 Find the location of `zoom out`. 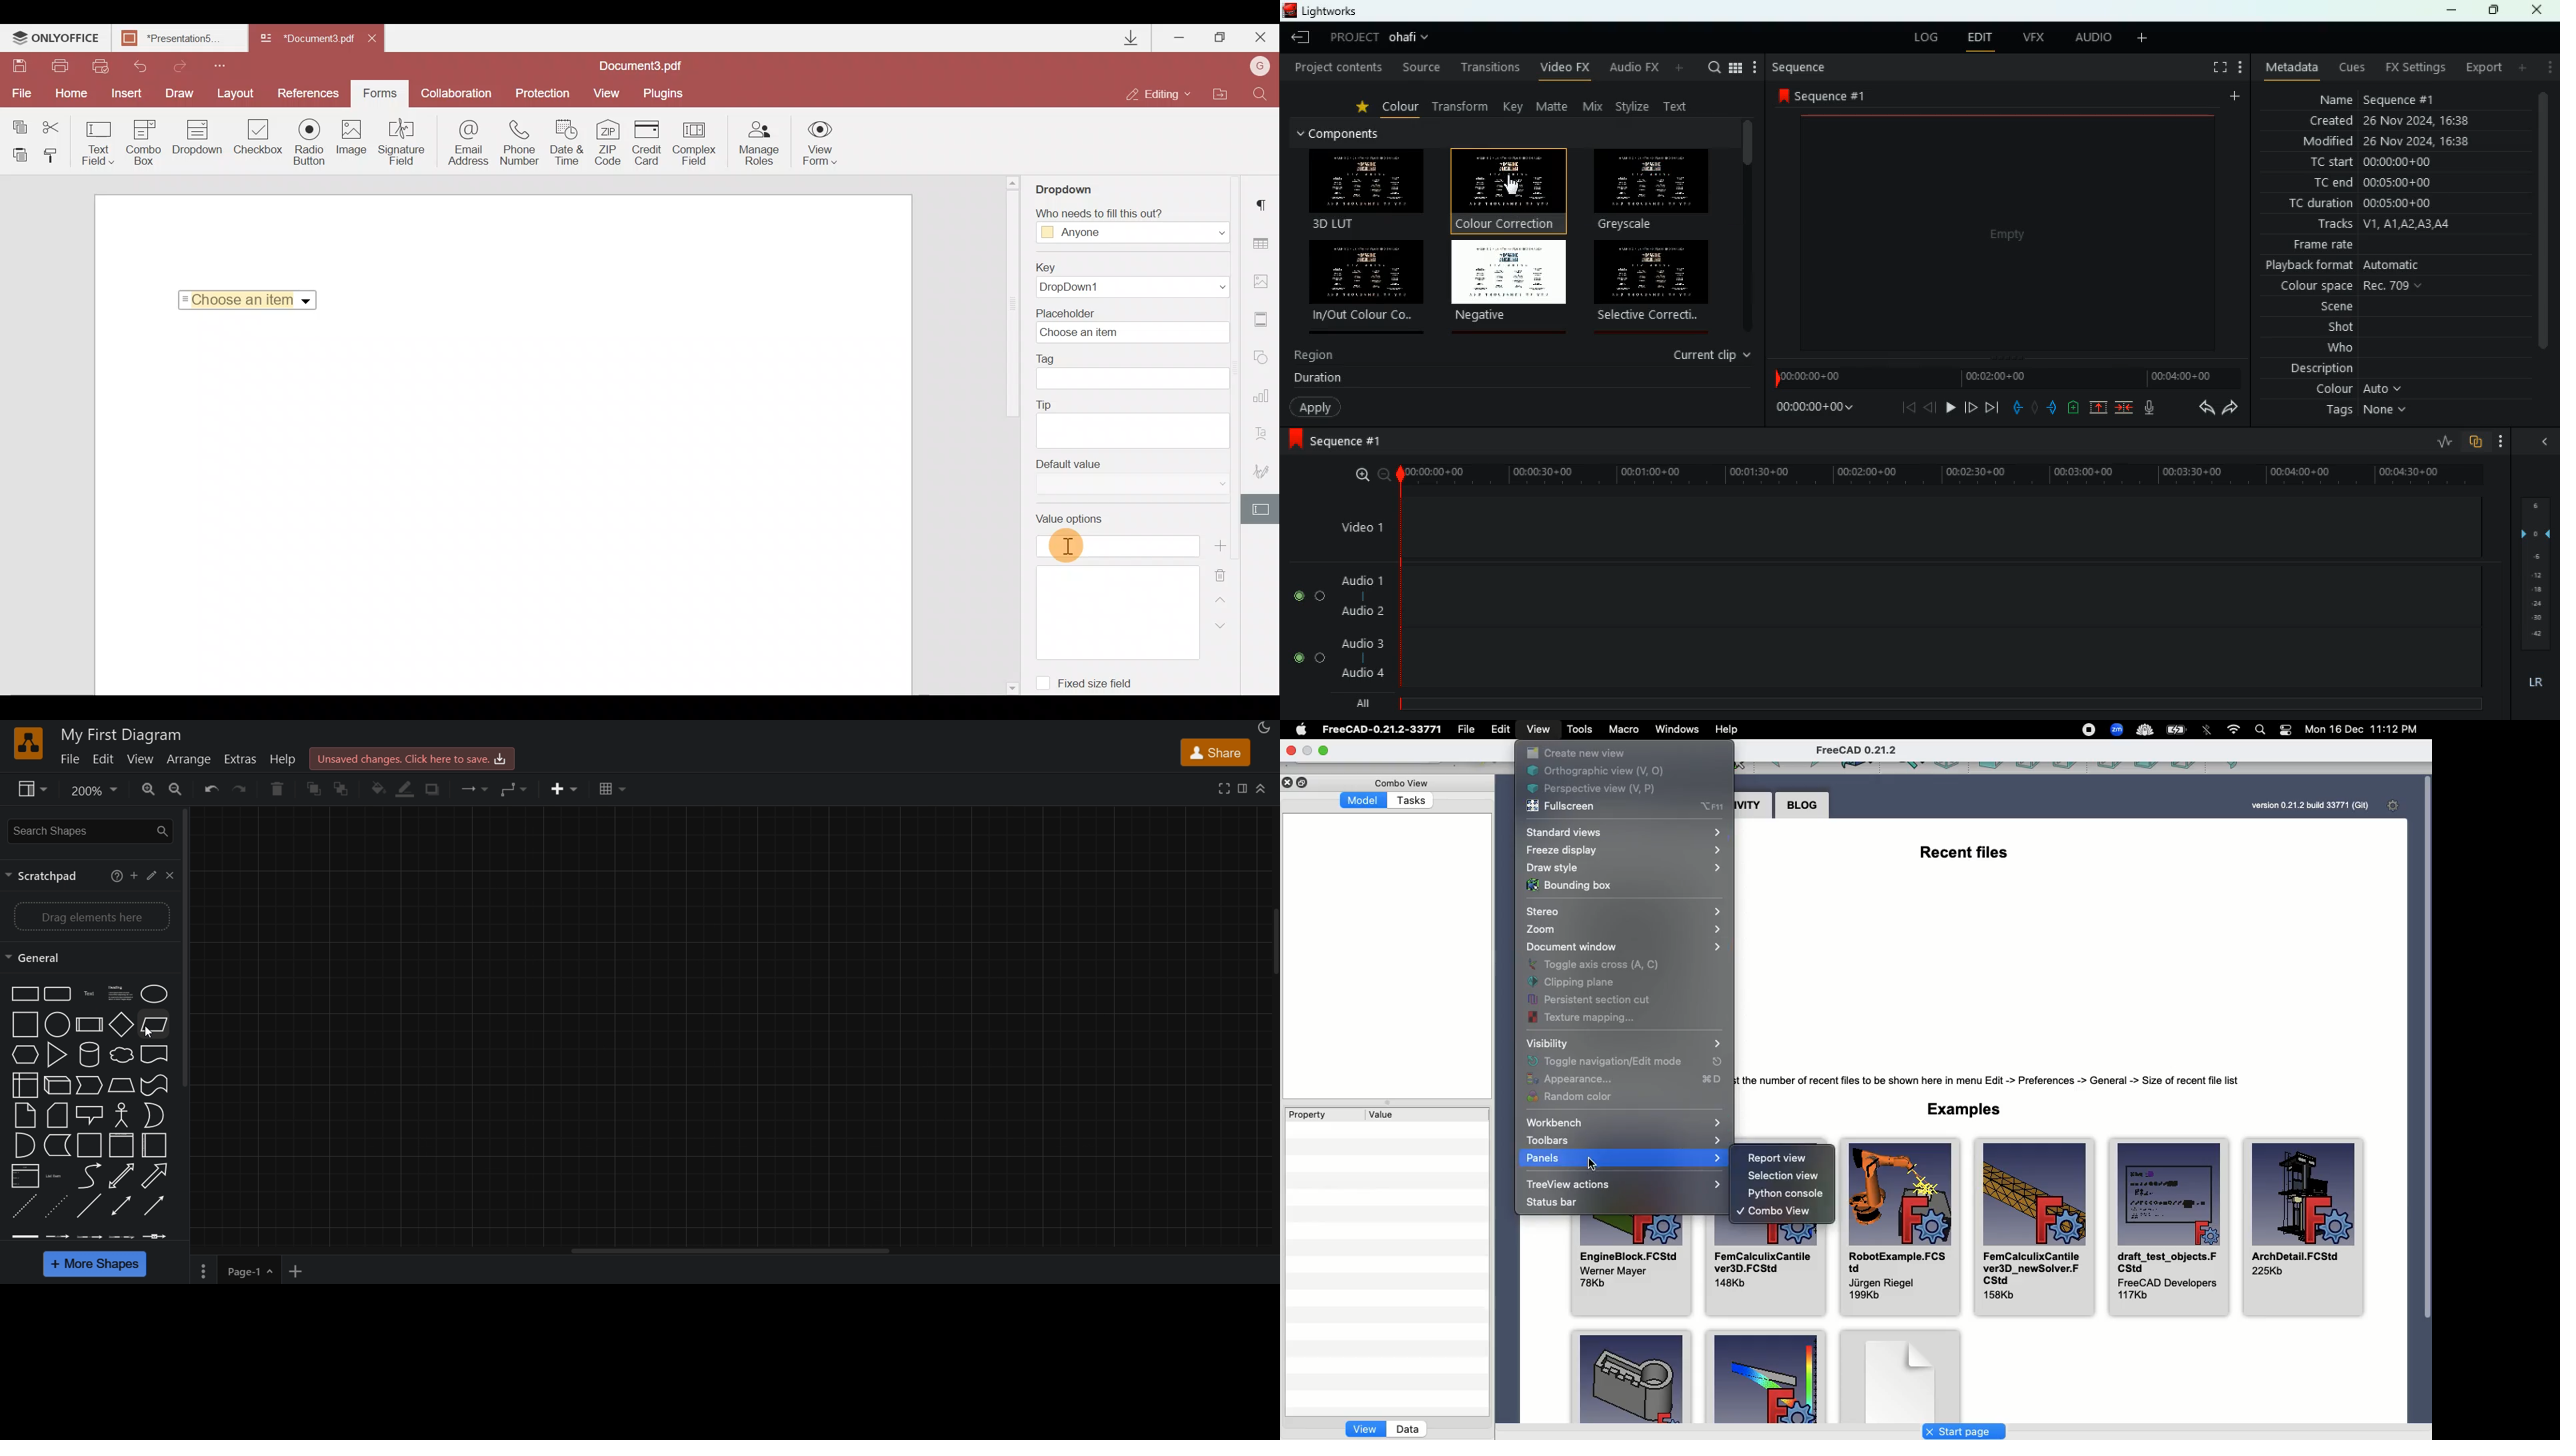

zoom out is located at coordinates (181, 790).